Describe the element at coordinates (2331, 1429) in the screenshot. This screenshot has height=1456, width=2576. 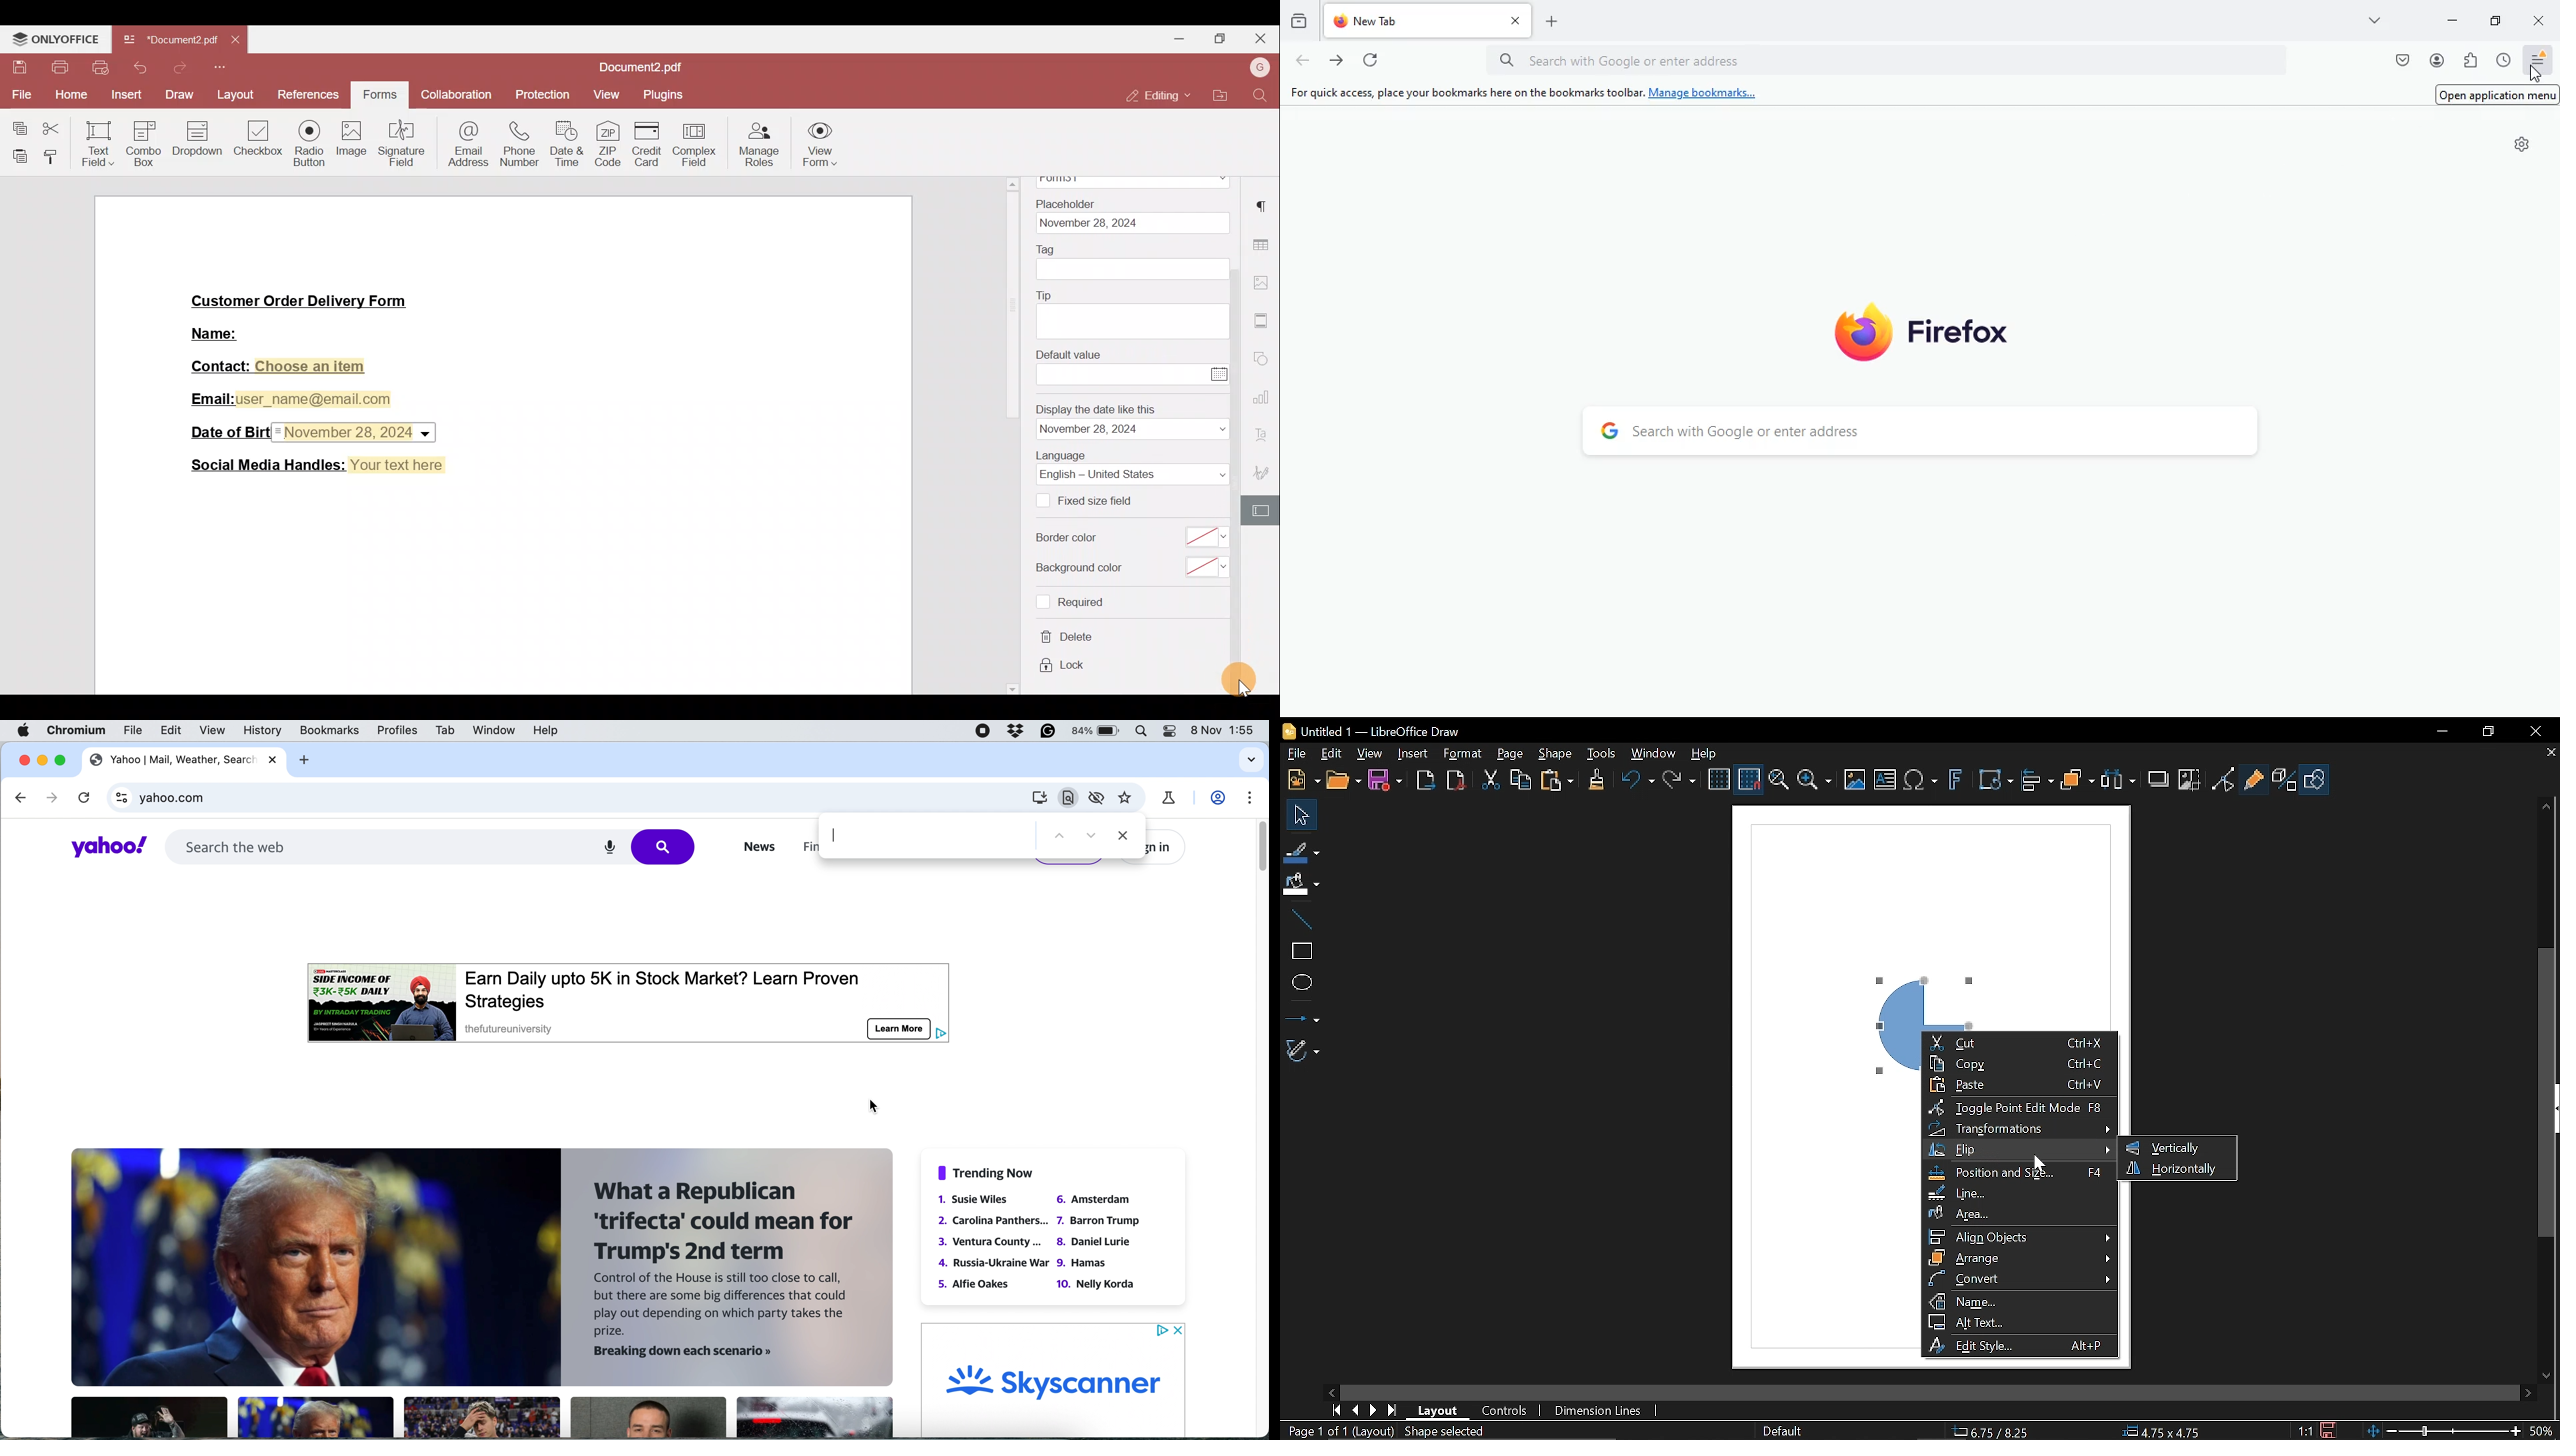
I see `Save` at that location.